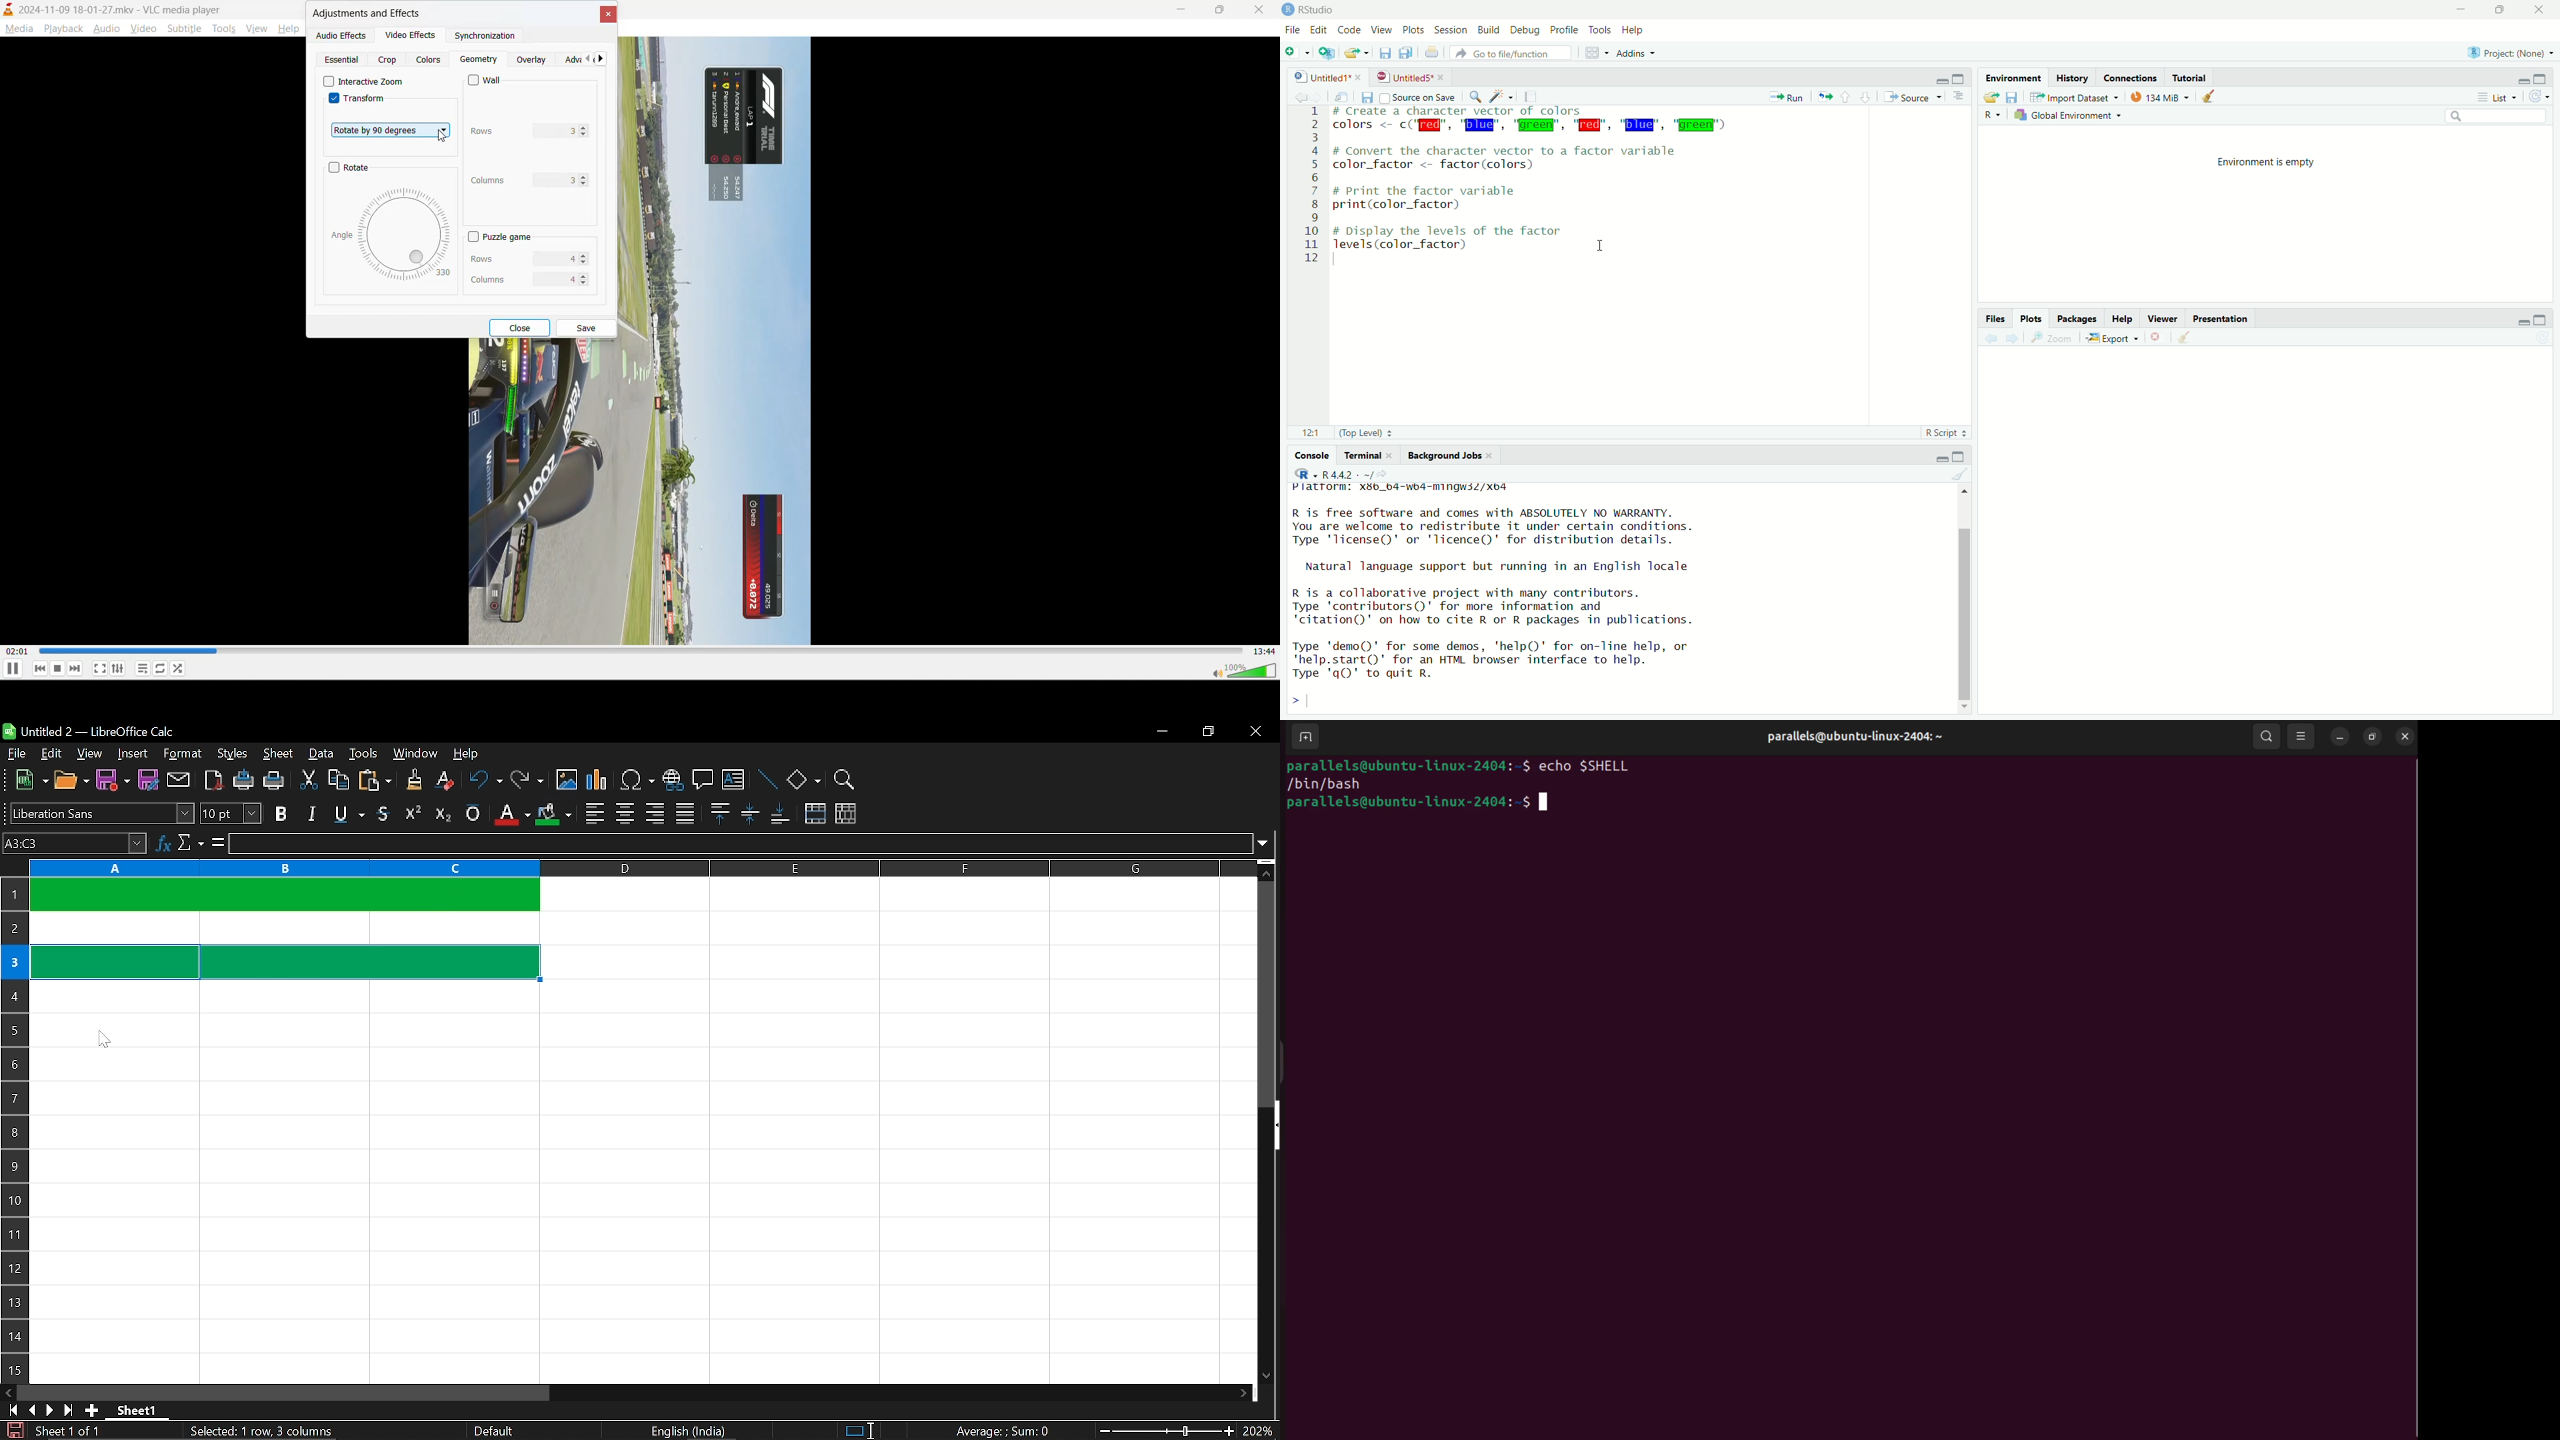 This screenshot has width=2576, height=1456. I want to click on maximize, so click(1227, 11).